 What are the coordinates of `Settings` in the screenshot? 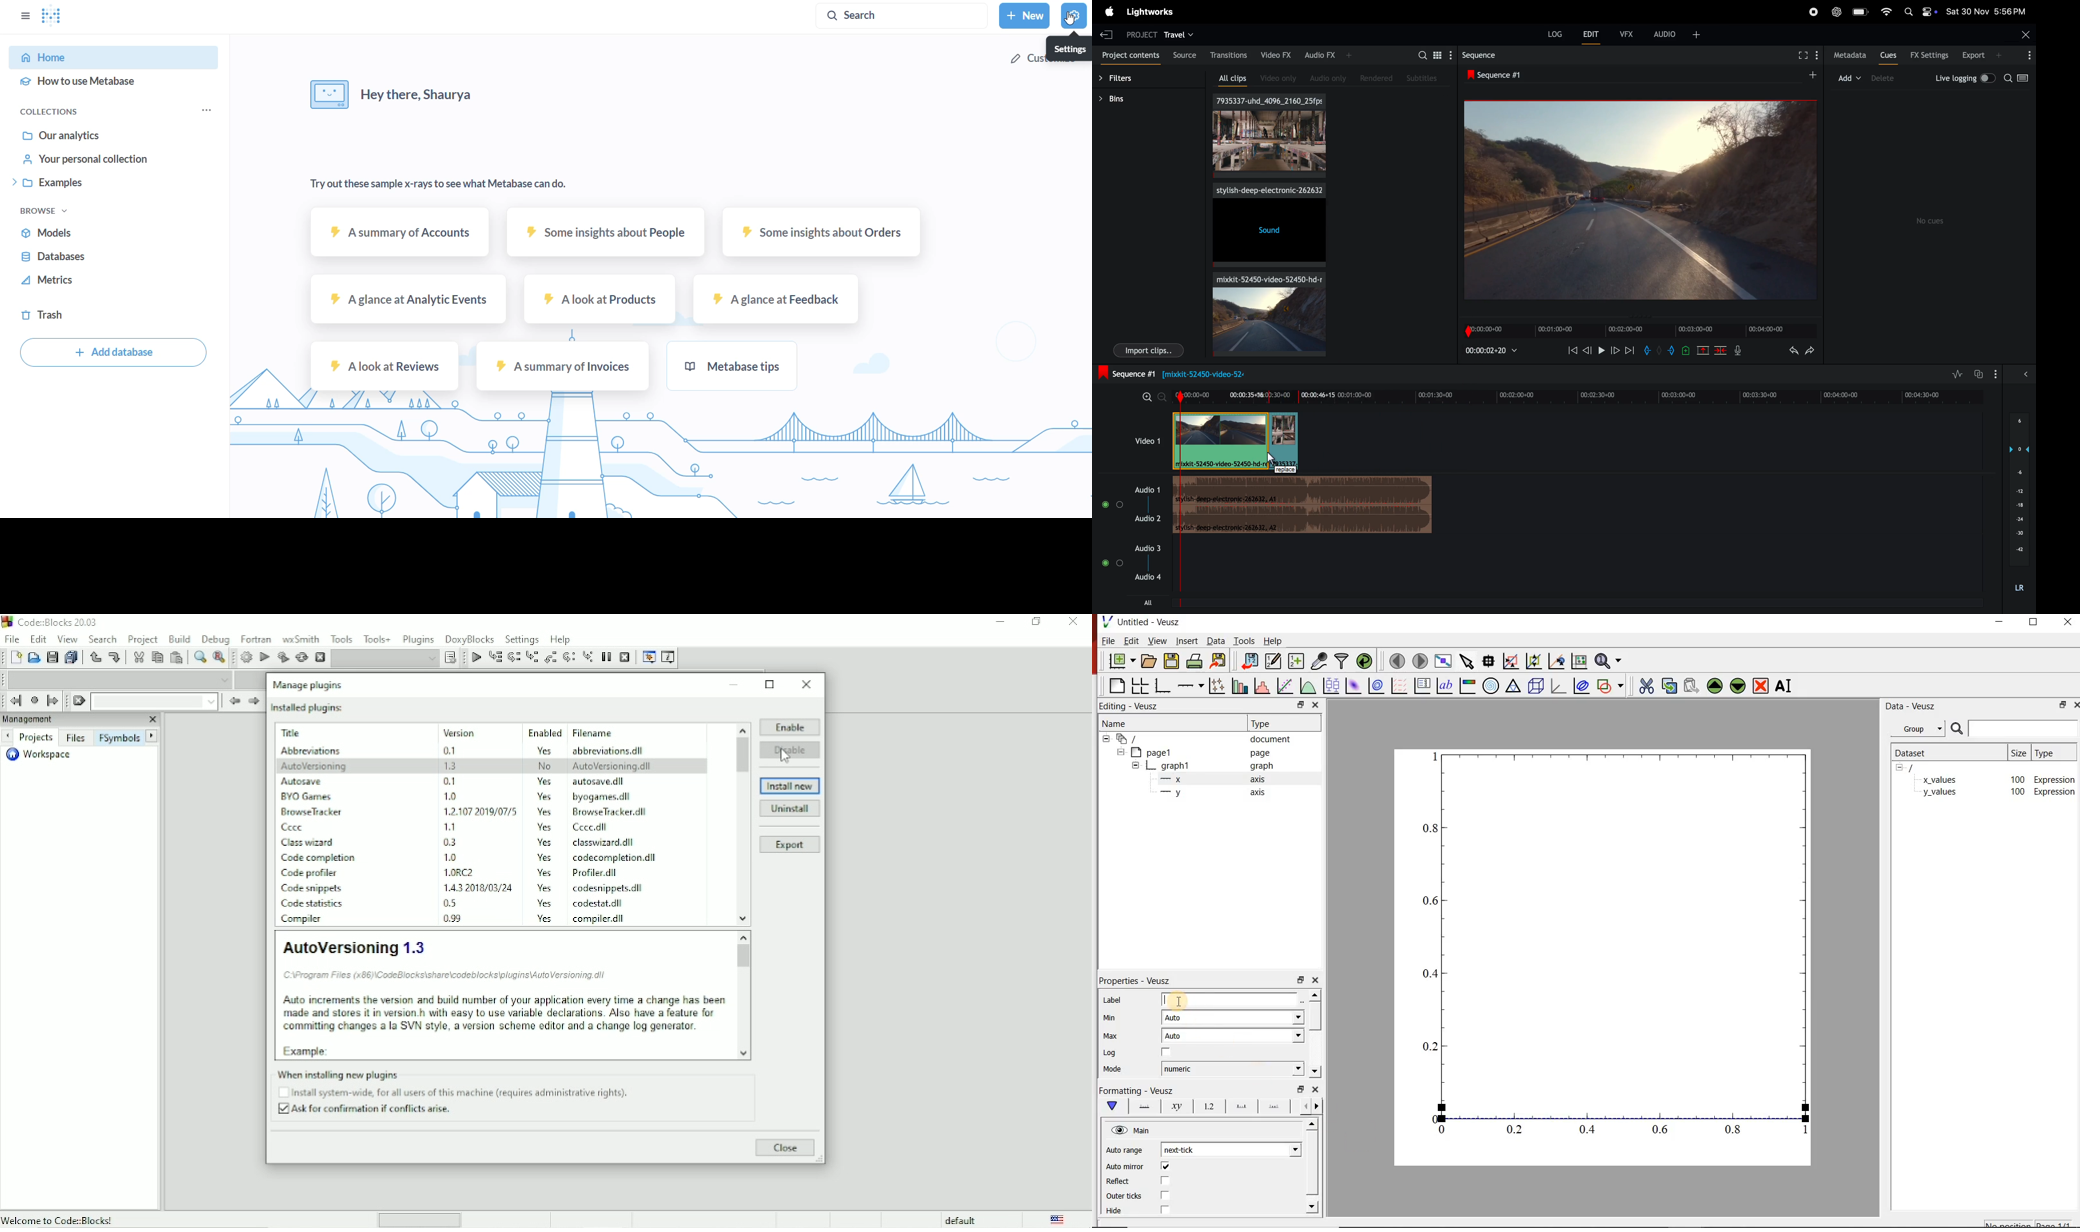 It's located at (1068, 48).